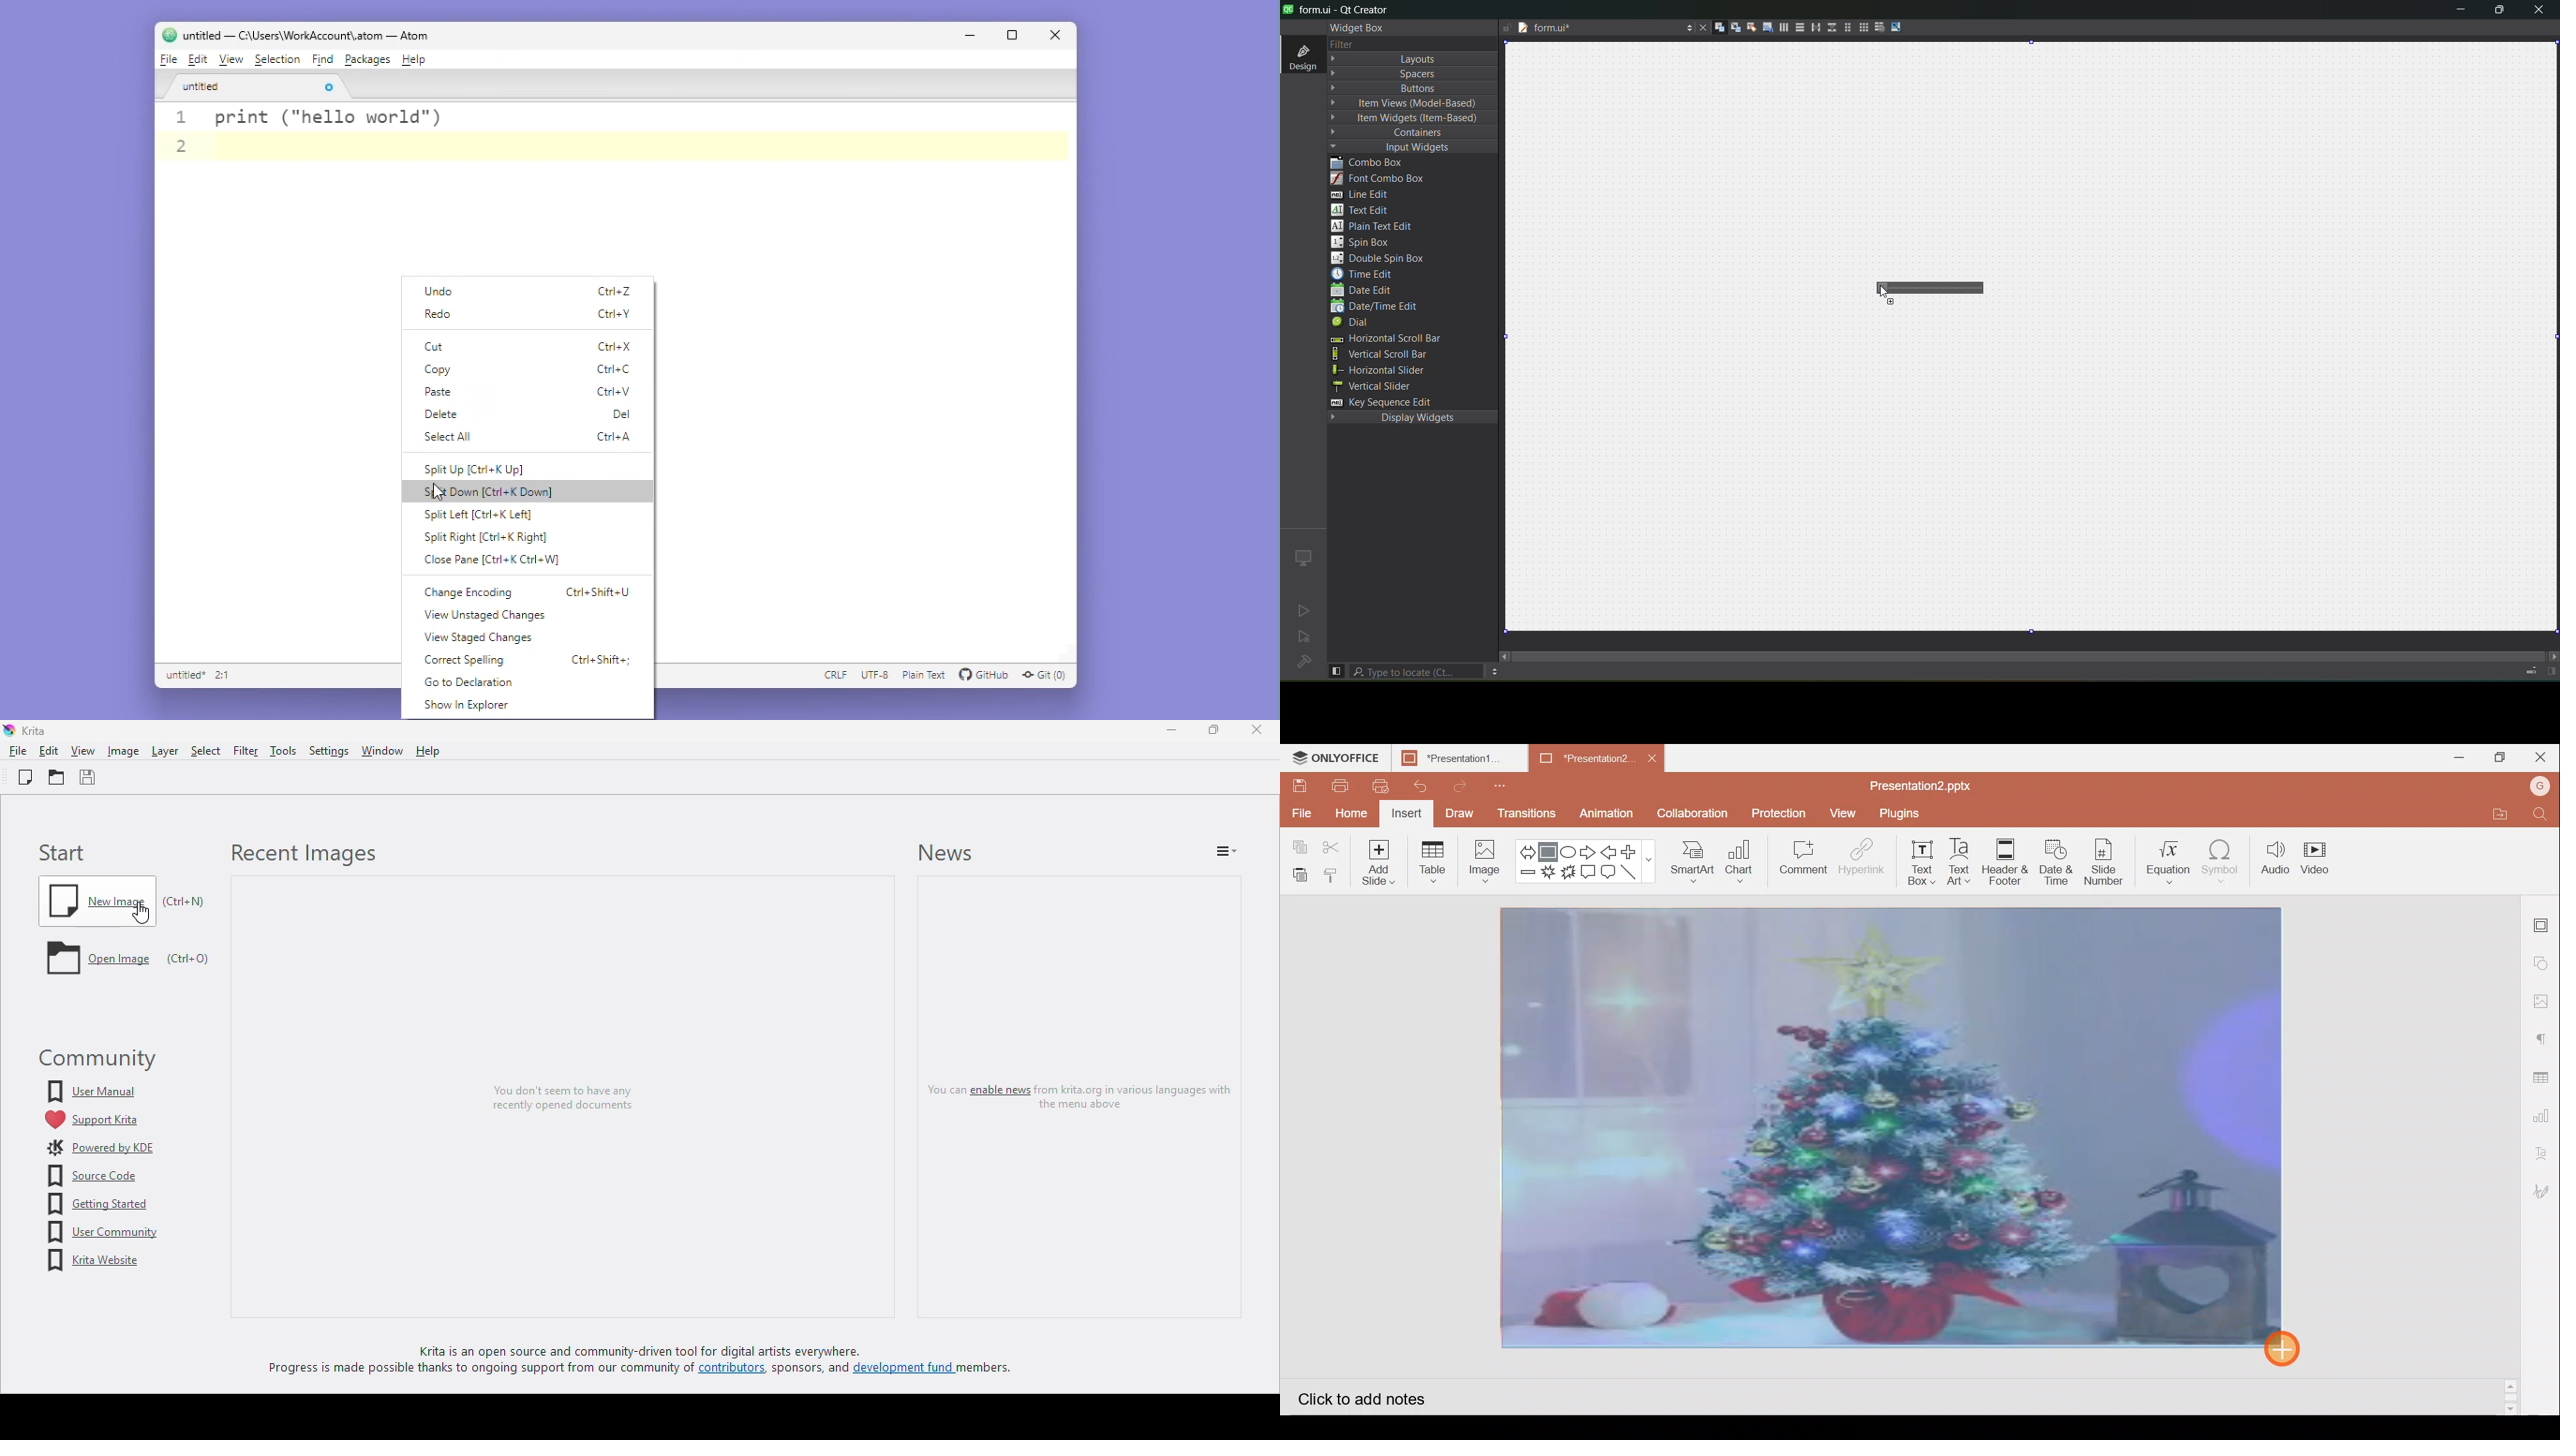 The image size is (2576, 1456). Describe the element at coordinates (1713, 28) in the screenshot. I see `widgets` at that location.